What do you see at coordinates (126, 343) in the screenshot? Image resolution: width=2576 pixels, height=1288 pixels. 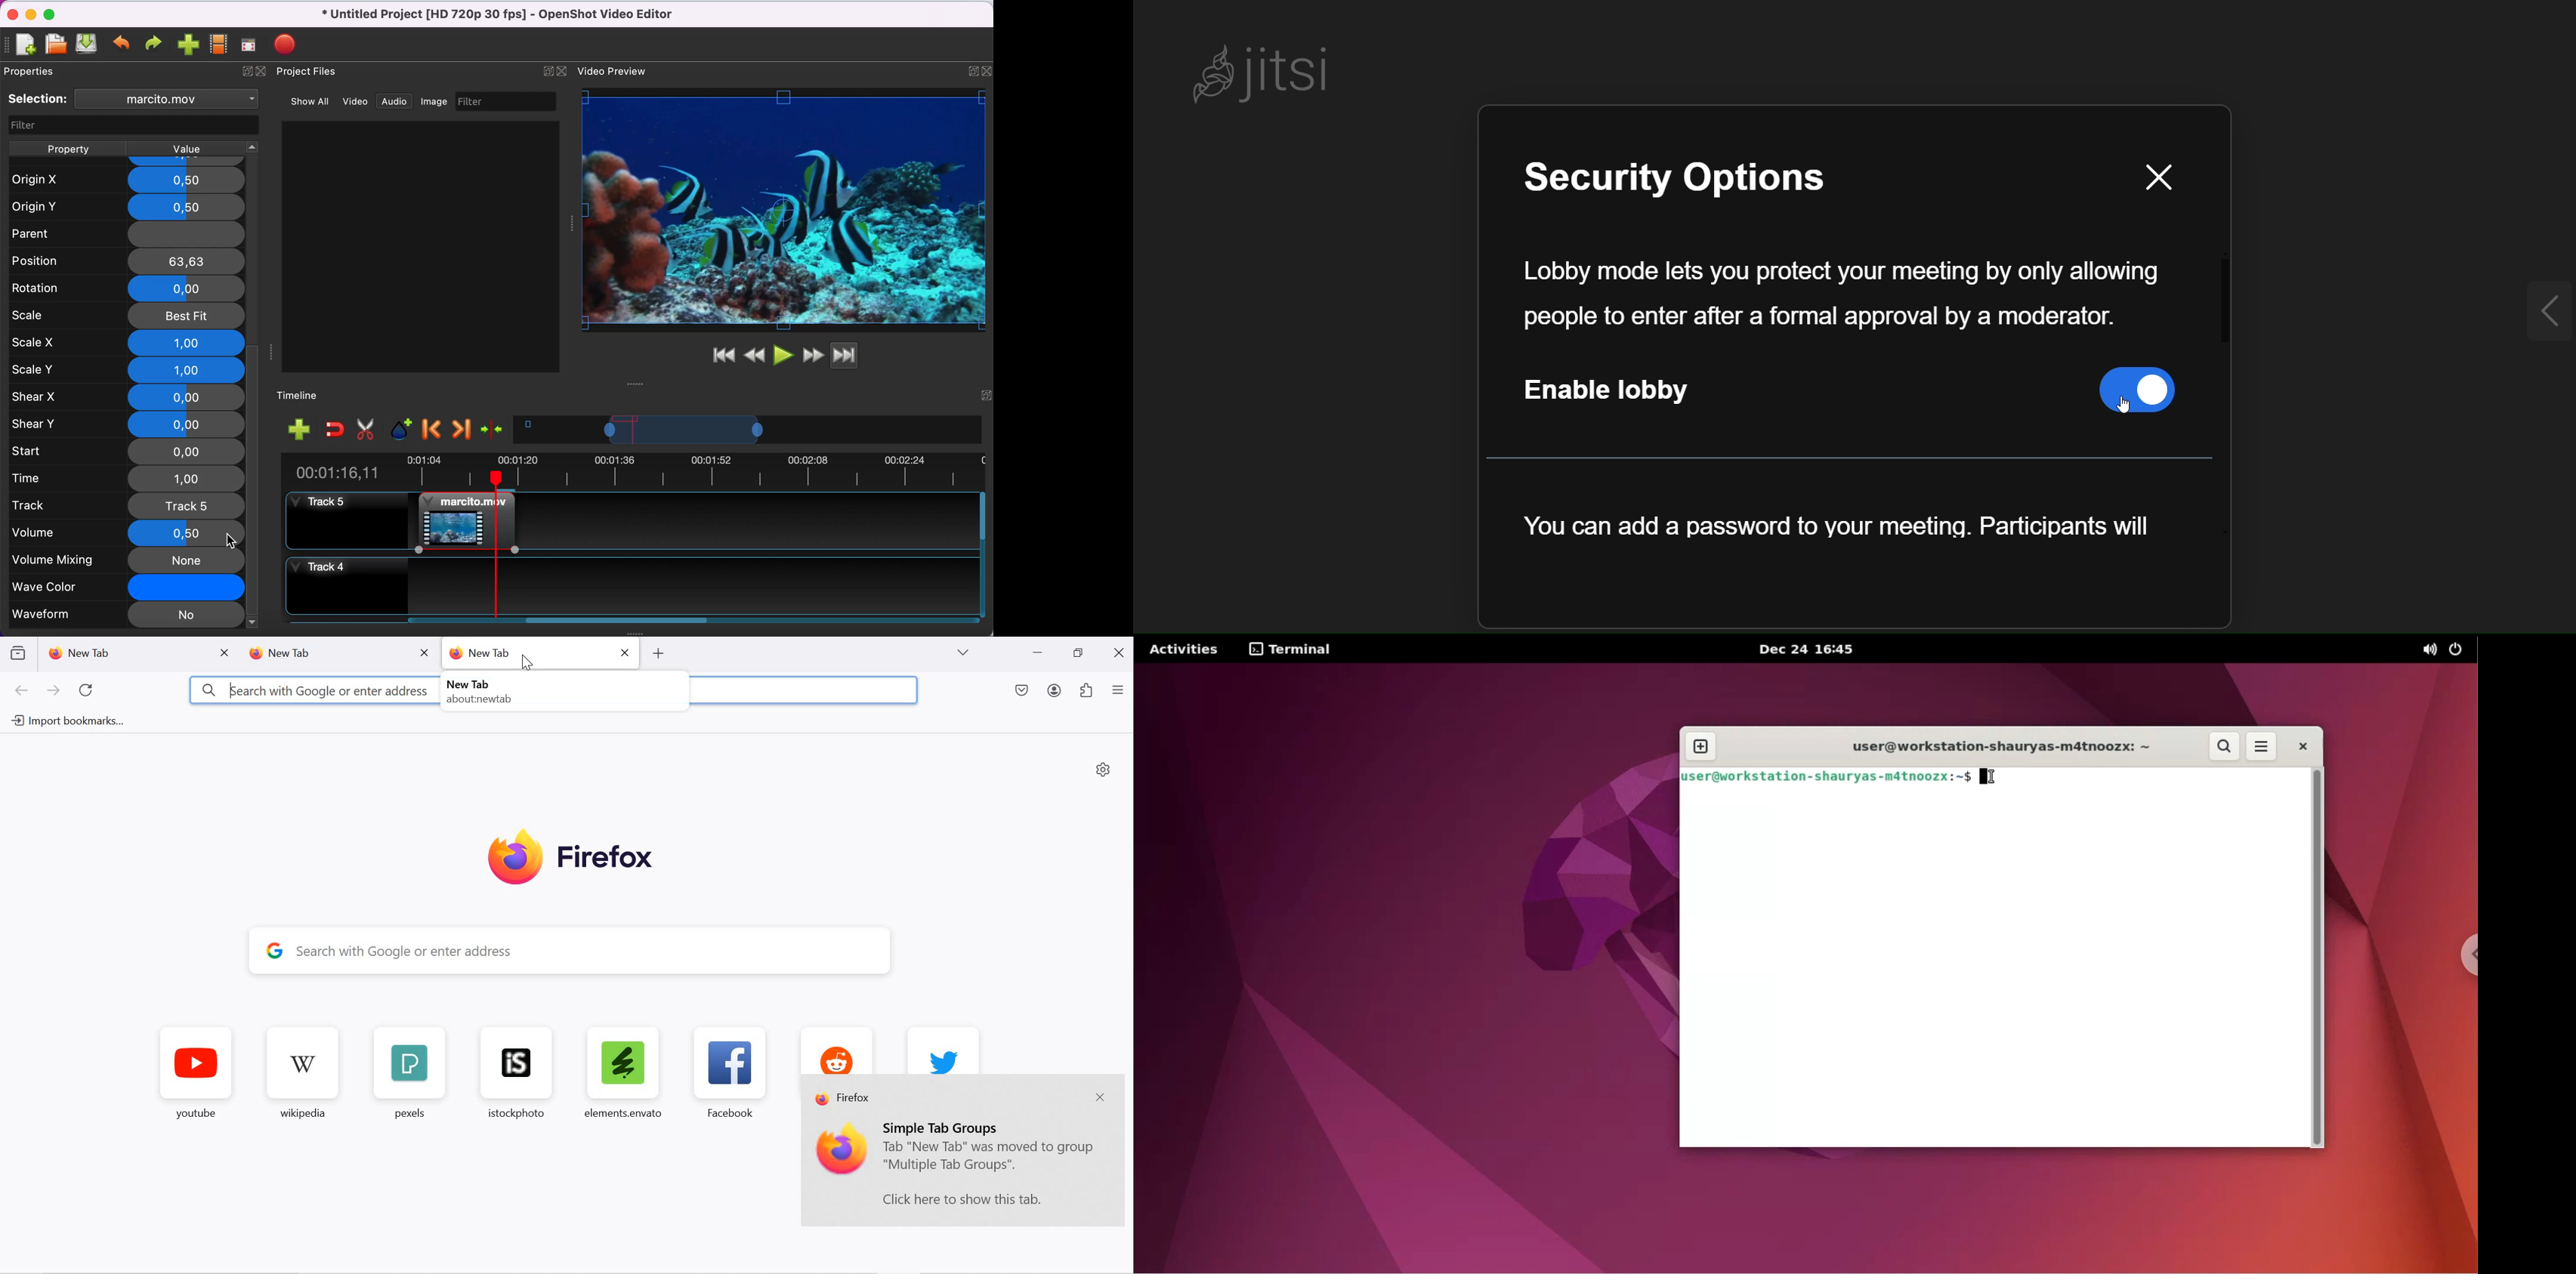 I see `scale x 1` at bounding box center [126, 343].